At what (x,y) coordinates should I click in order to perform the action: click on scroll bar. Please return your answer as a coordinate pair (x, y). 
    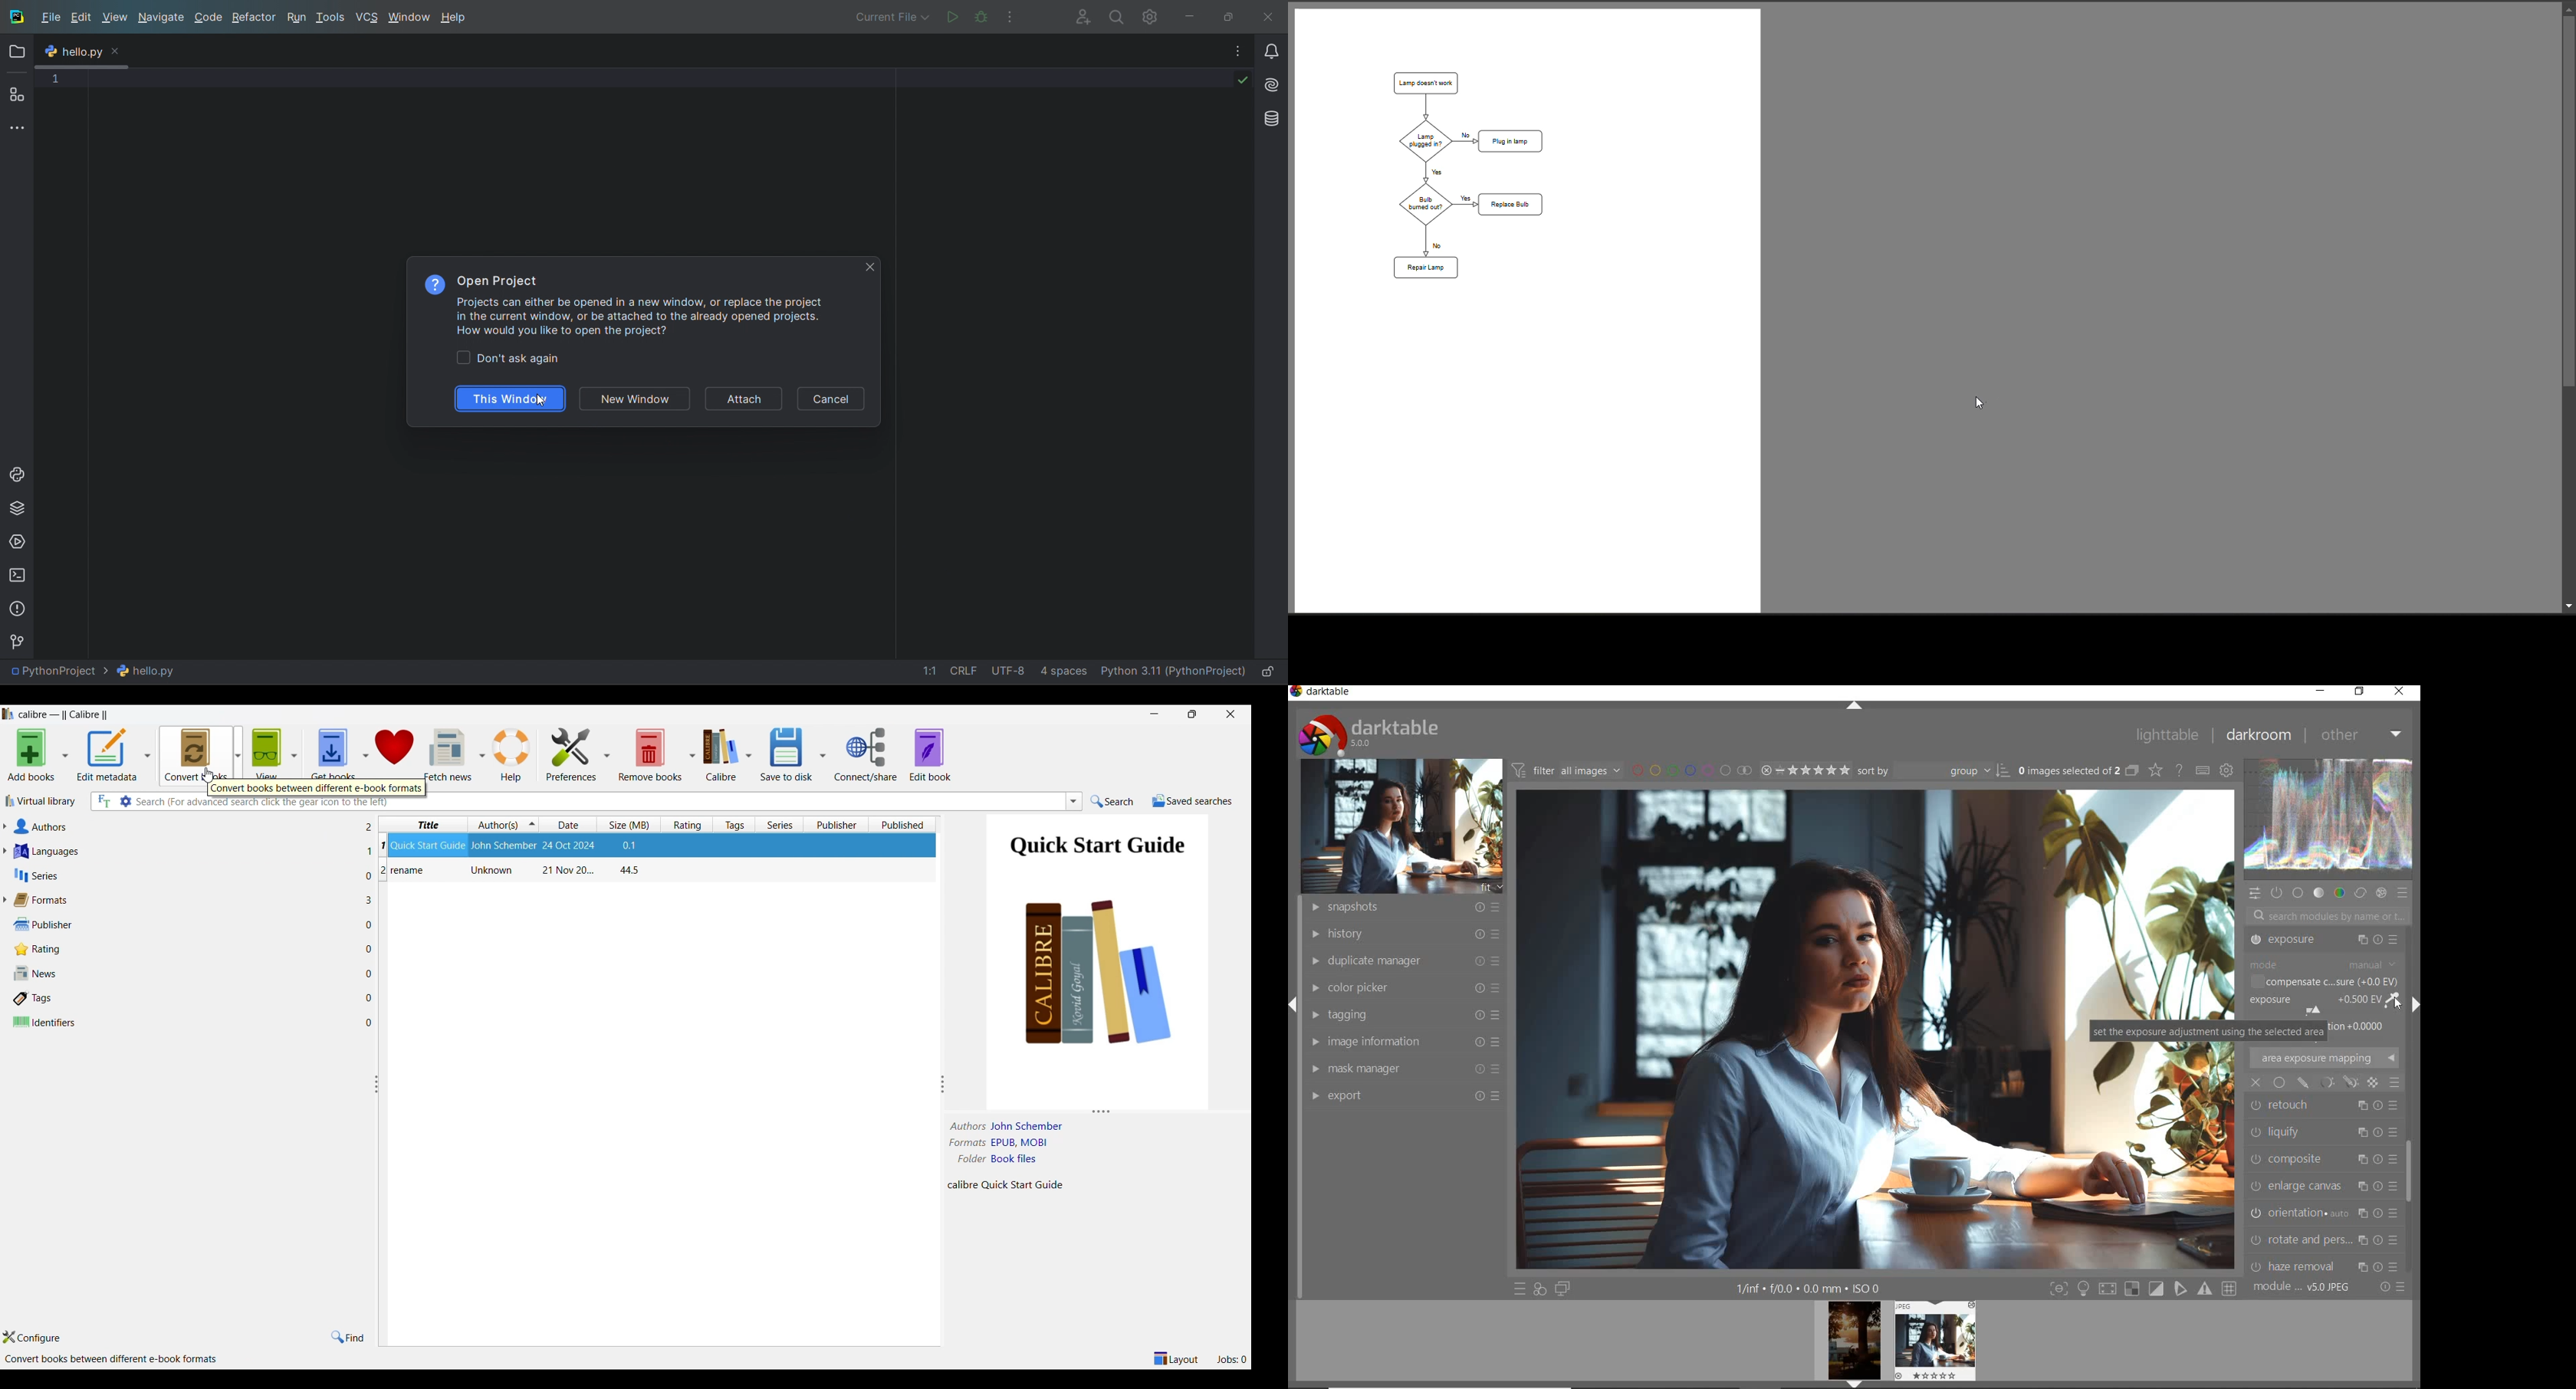
    Looking at the image, I should click on (2568, 204).